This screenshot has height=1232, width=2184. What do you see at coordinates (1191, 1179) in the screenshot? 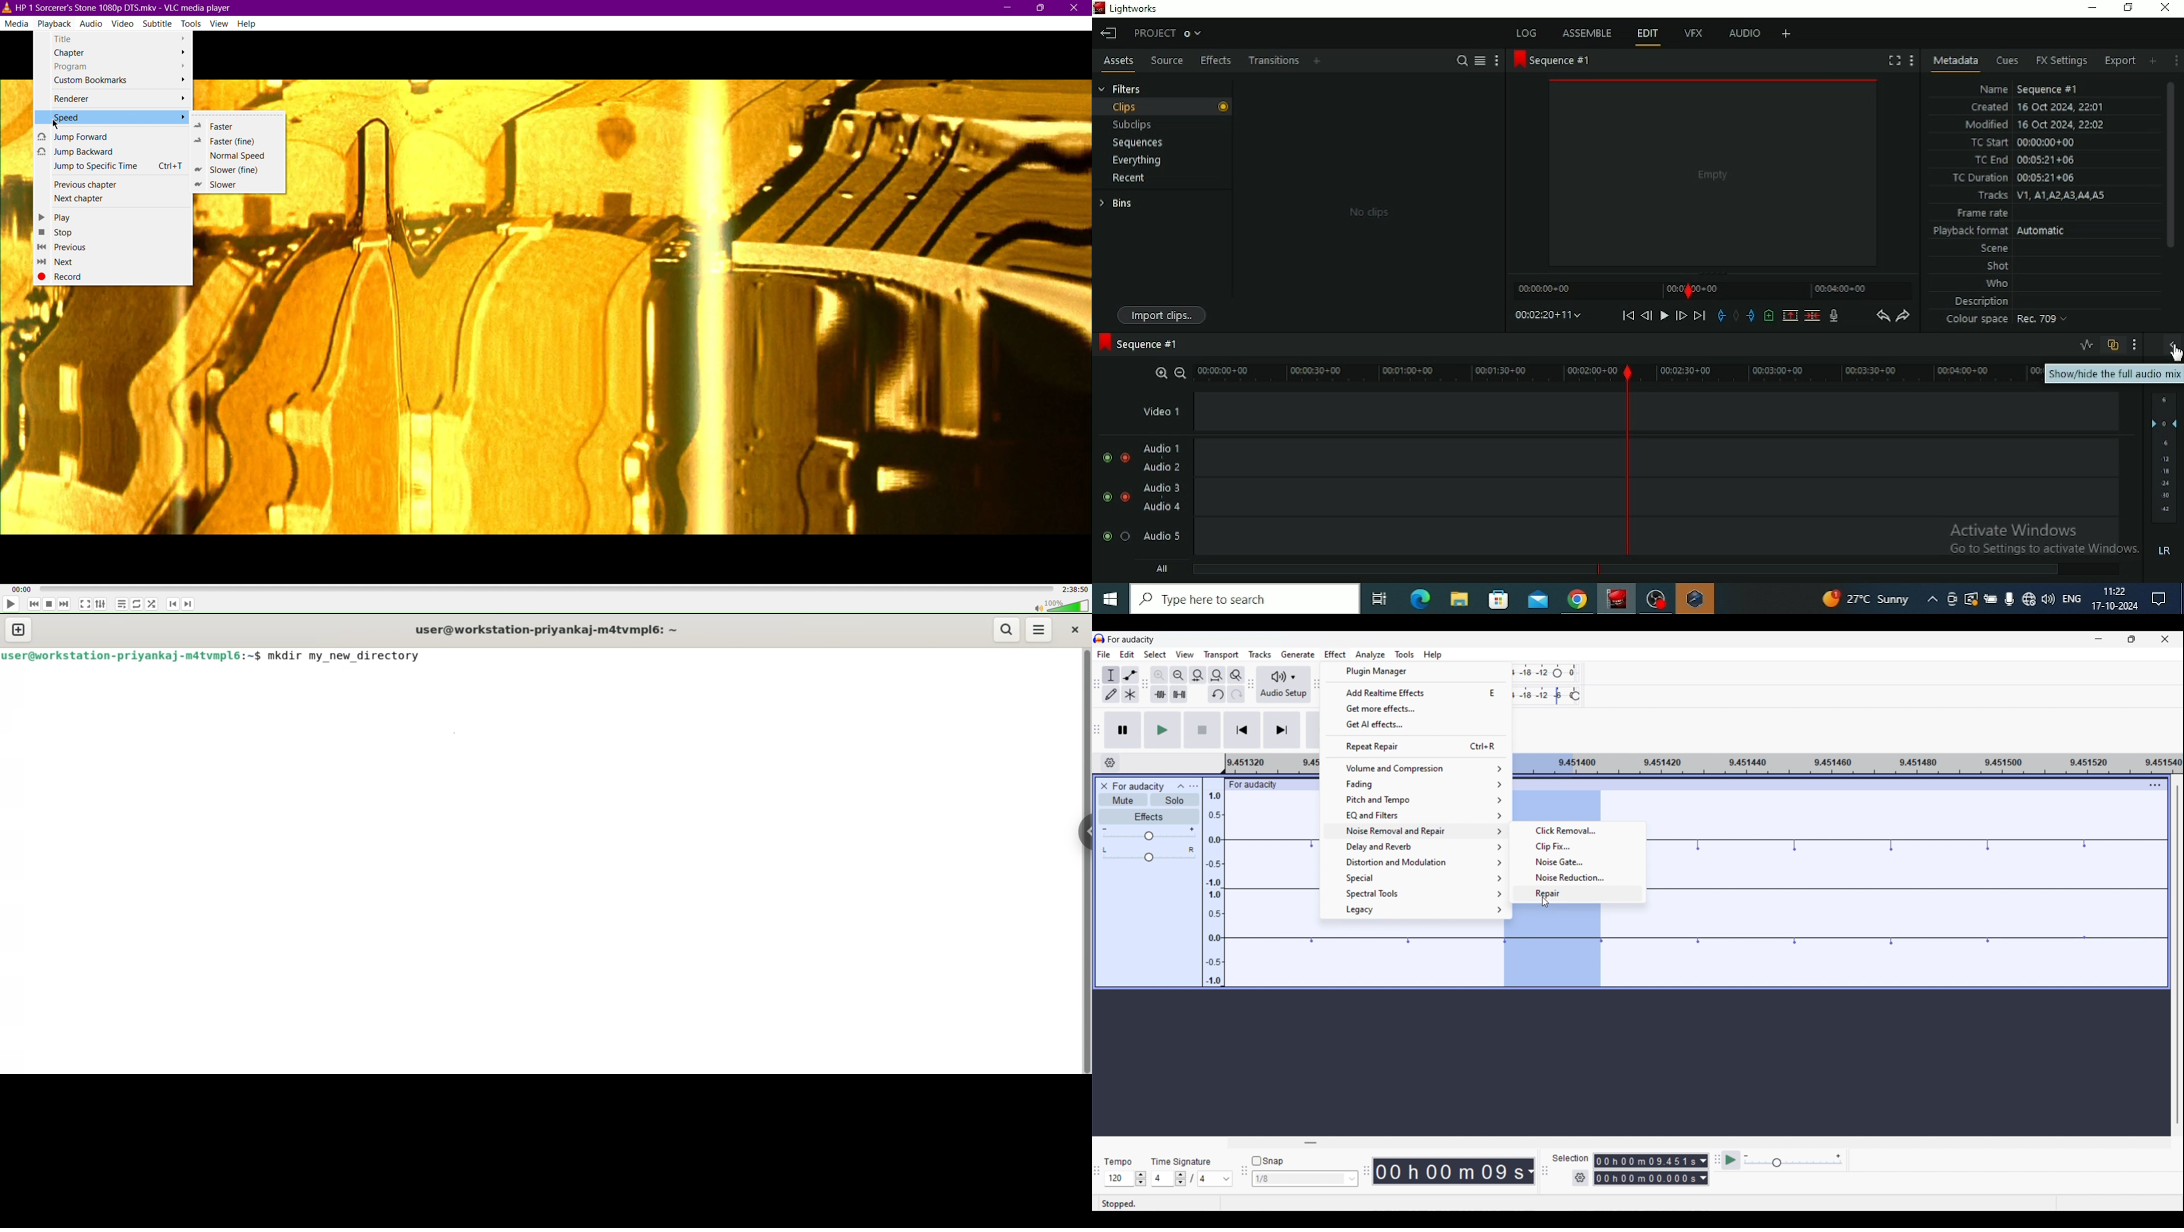
I see `Time signature settings` at bounding box center [1191, 1179].